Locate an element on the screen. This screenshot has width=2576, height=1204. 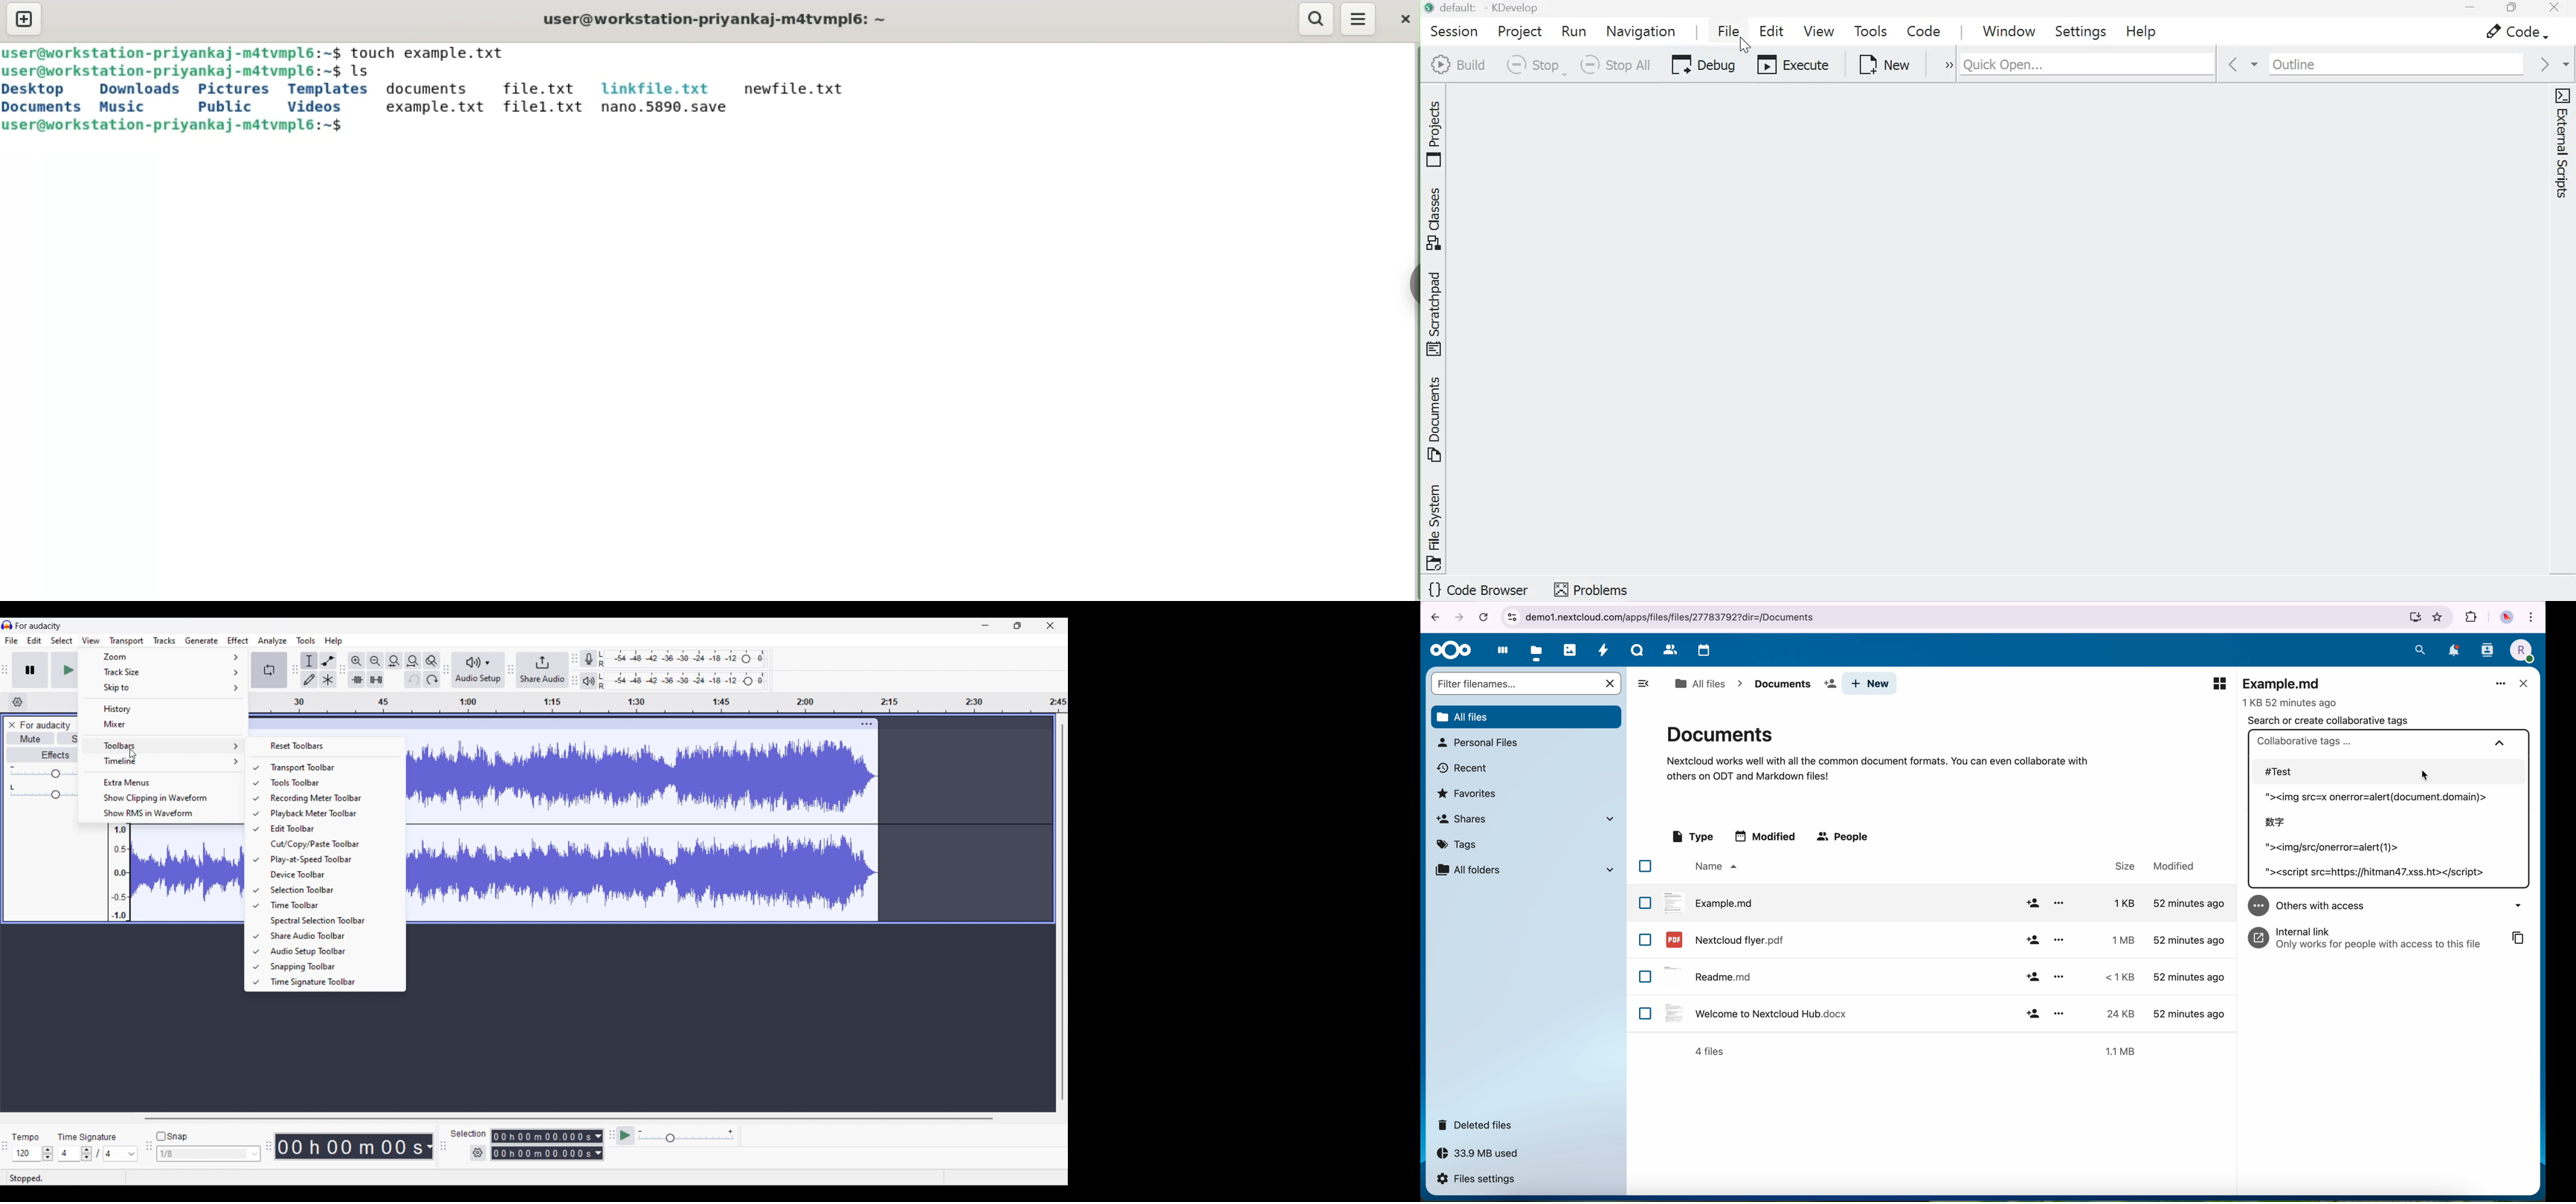
activity is located at coordinates (1604, 652).